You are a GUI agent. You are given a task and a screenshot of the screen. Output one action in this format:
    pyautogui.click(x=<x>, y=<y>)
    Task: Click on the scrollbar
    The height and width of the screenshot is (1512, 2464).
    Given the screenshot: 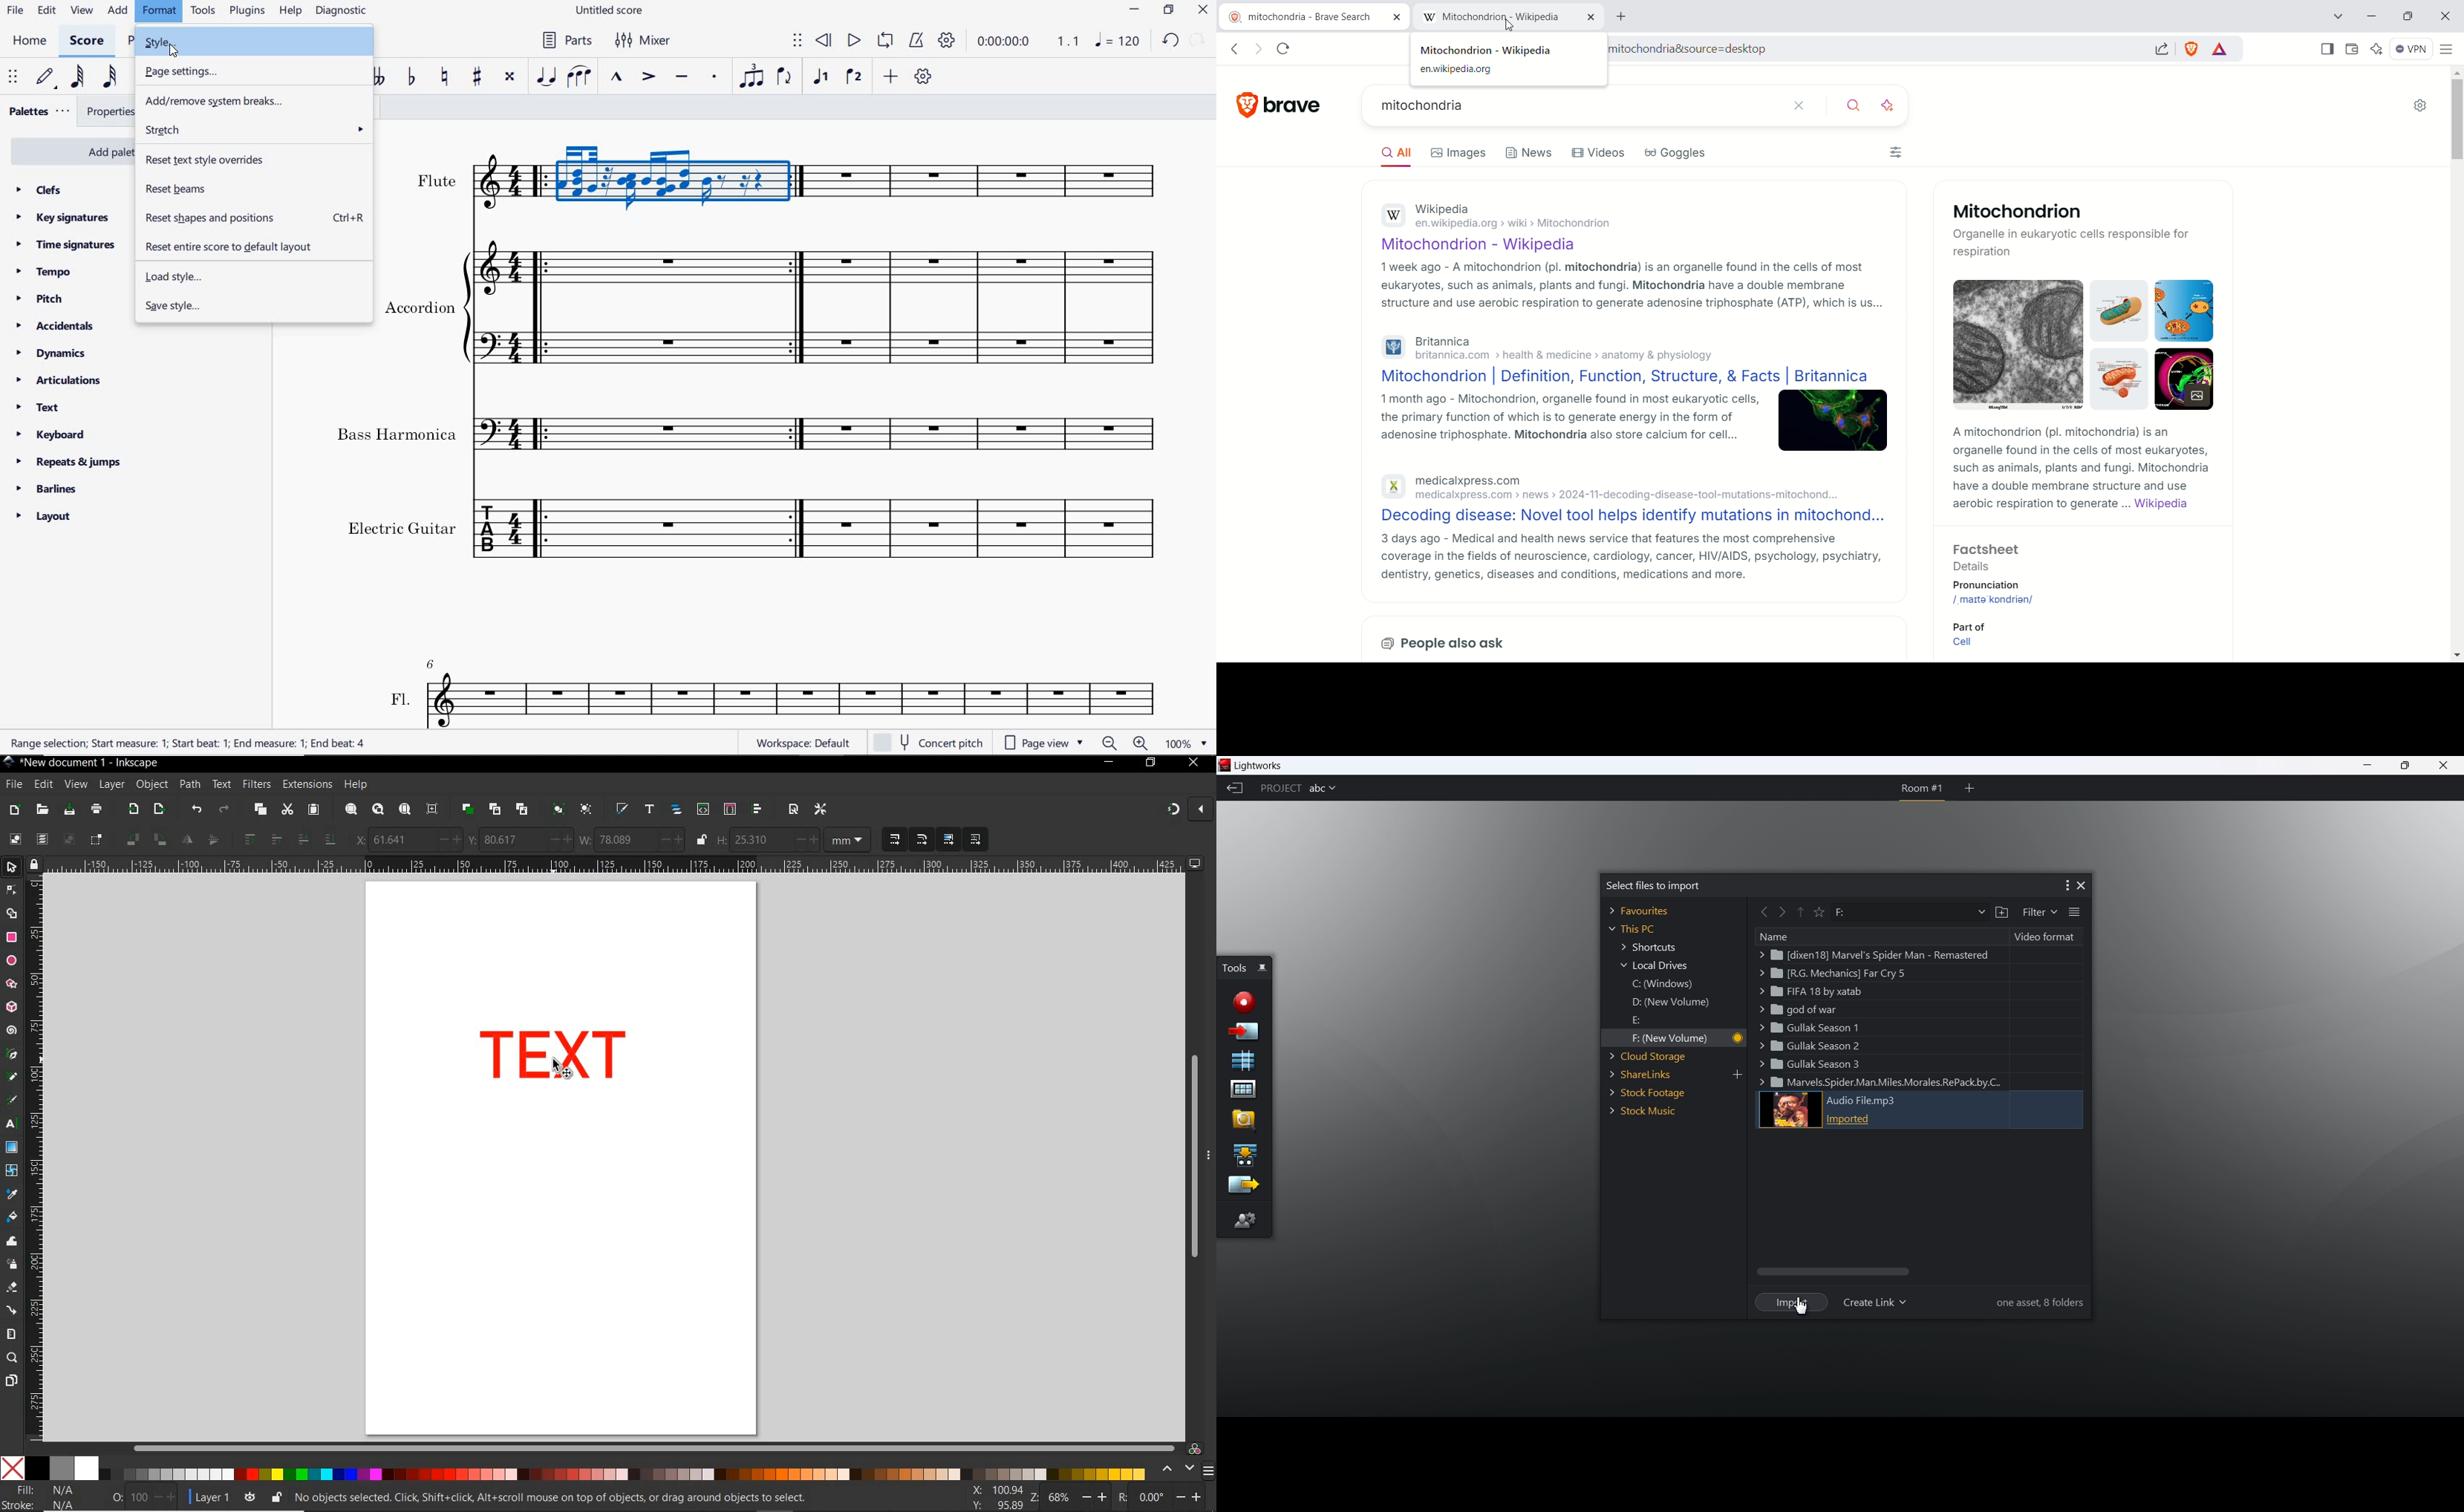 What is the action you would take?
    pyautogui.click(x=654, y=1448)
    